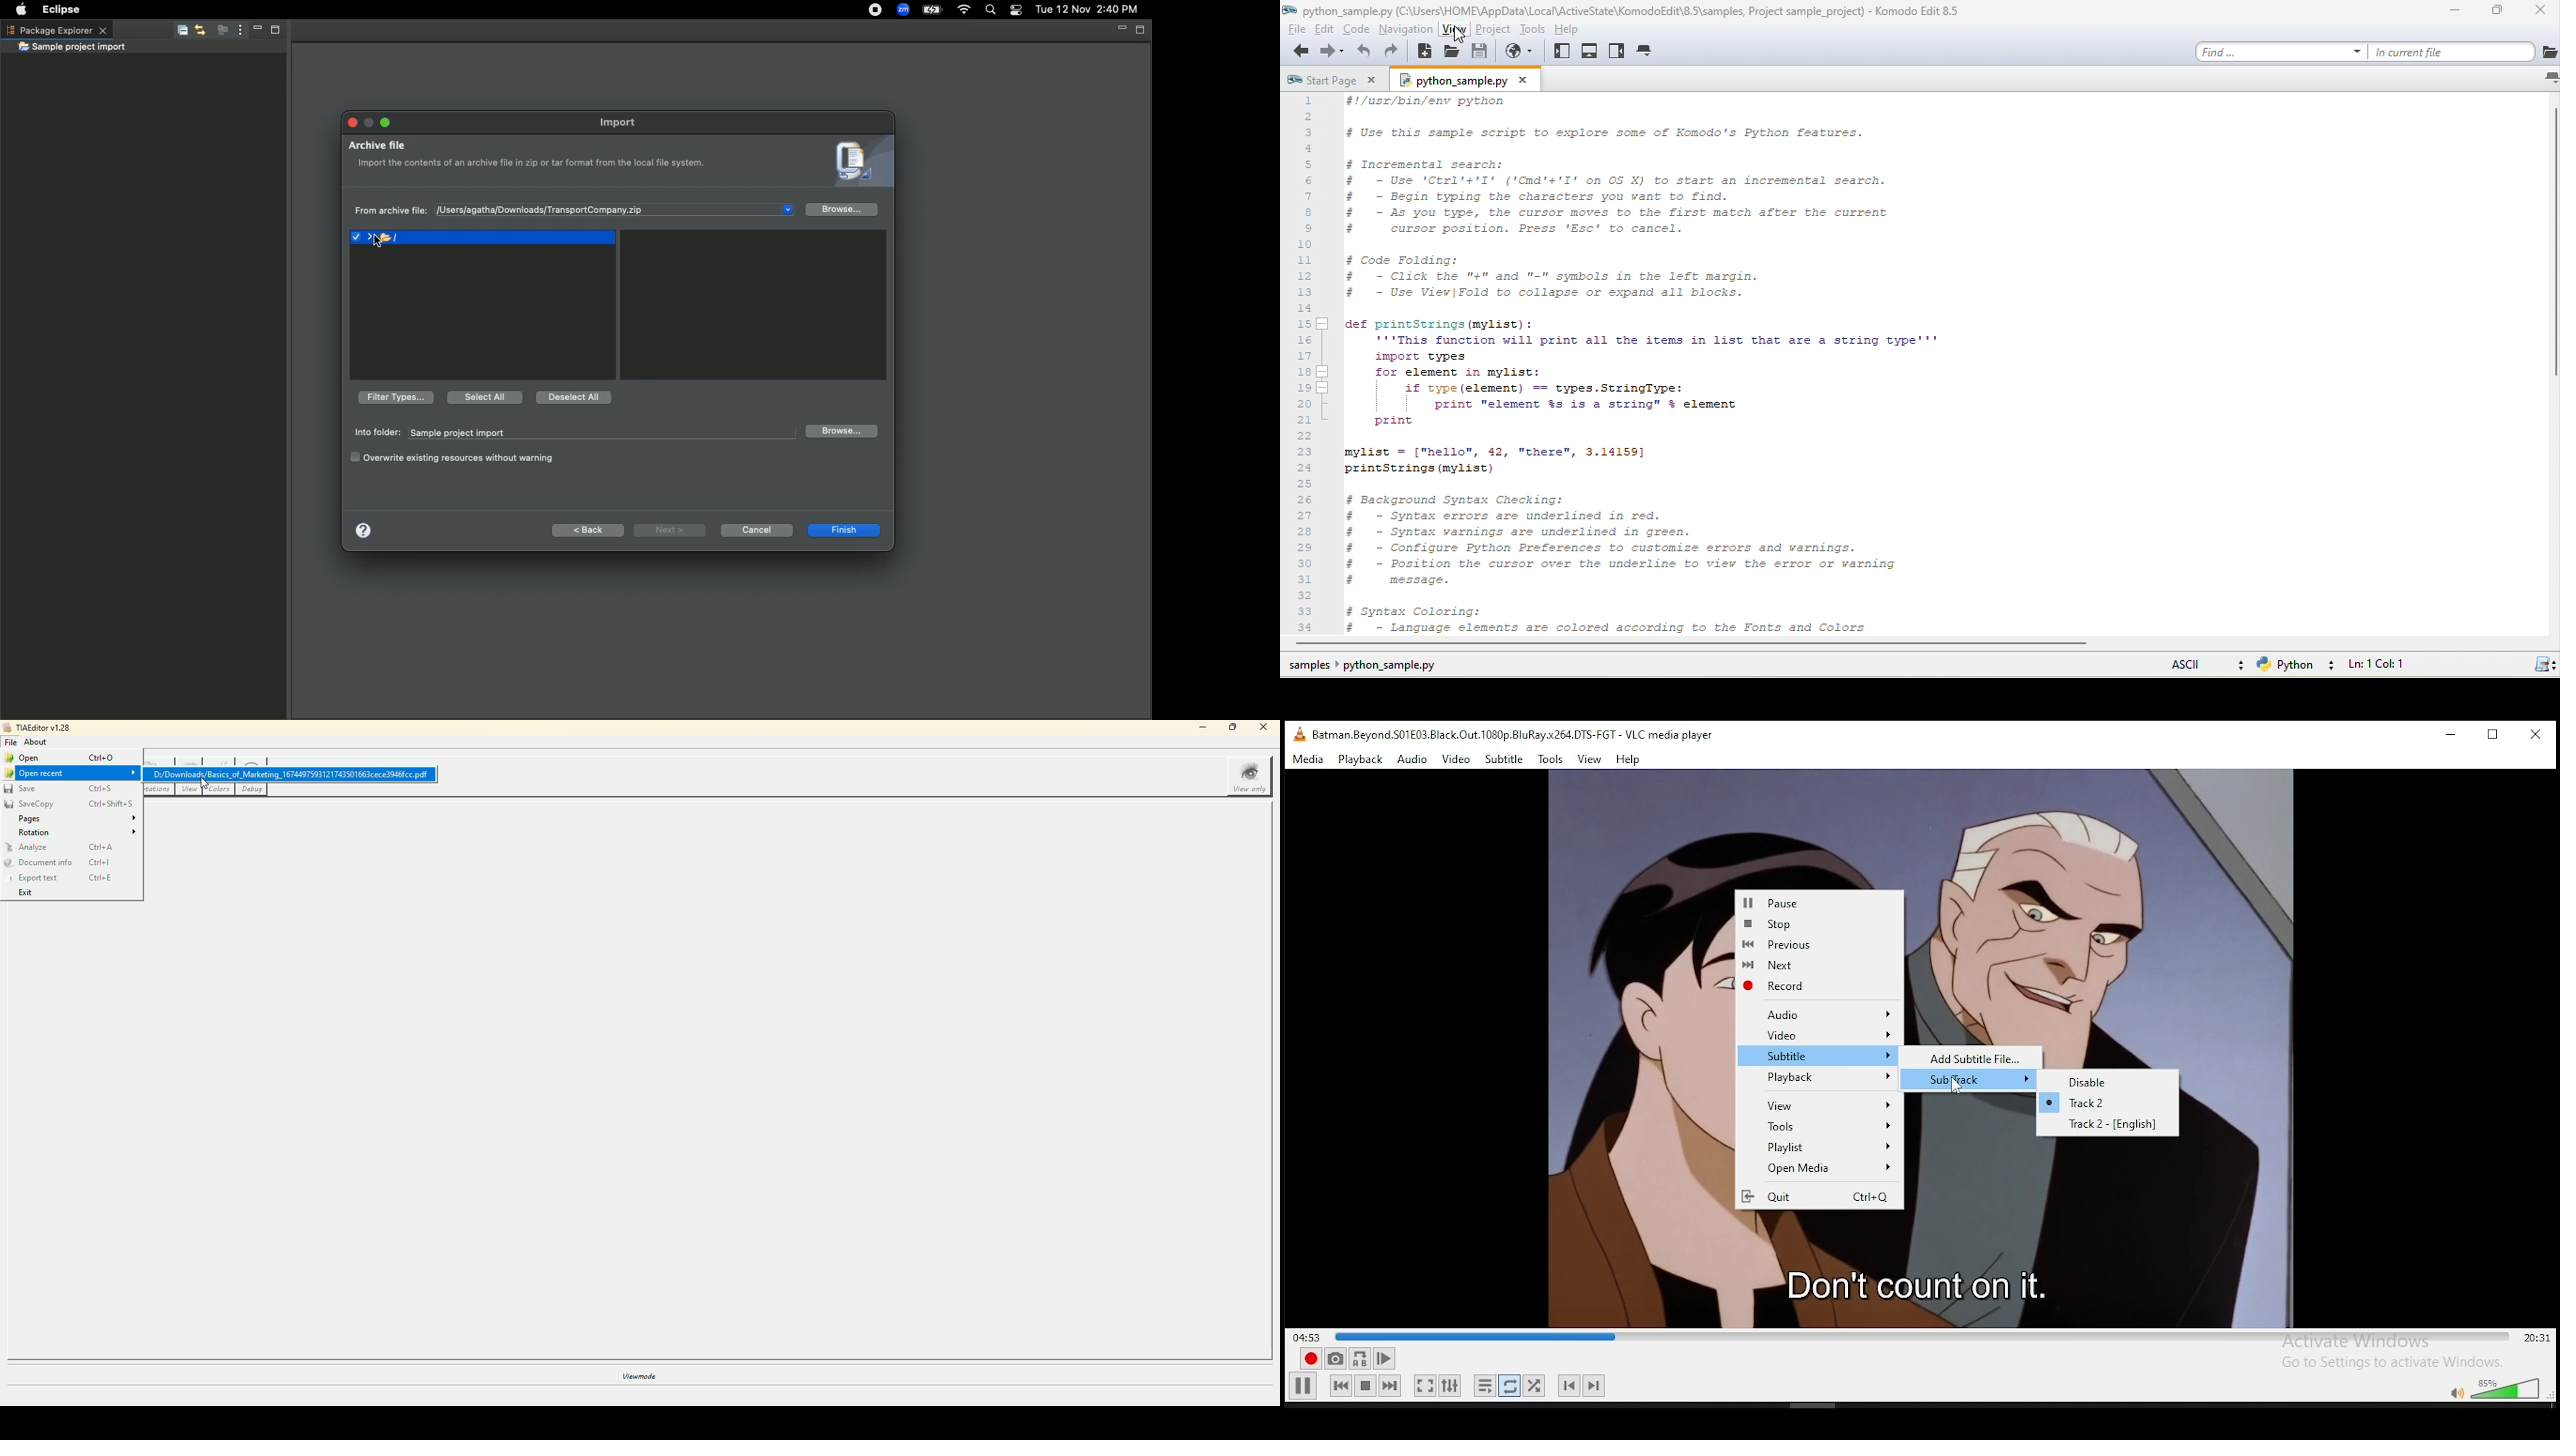 Image resolution: width=2576 pixels, height=1456 pixels. What do you see at coordinates (2541, 665) in the screenshot?
I see `syntax checking status` at bounding box center [2541, 665].